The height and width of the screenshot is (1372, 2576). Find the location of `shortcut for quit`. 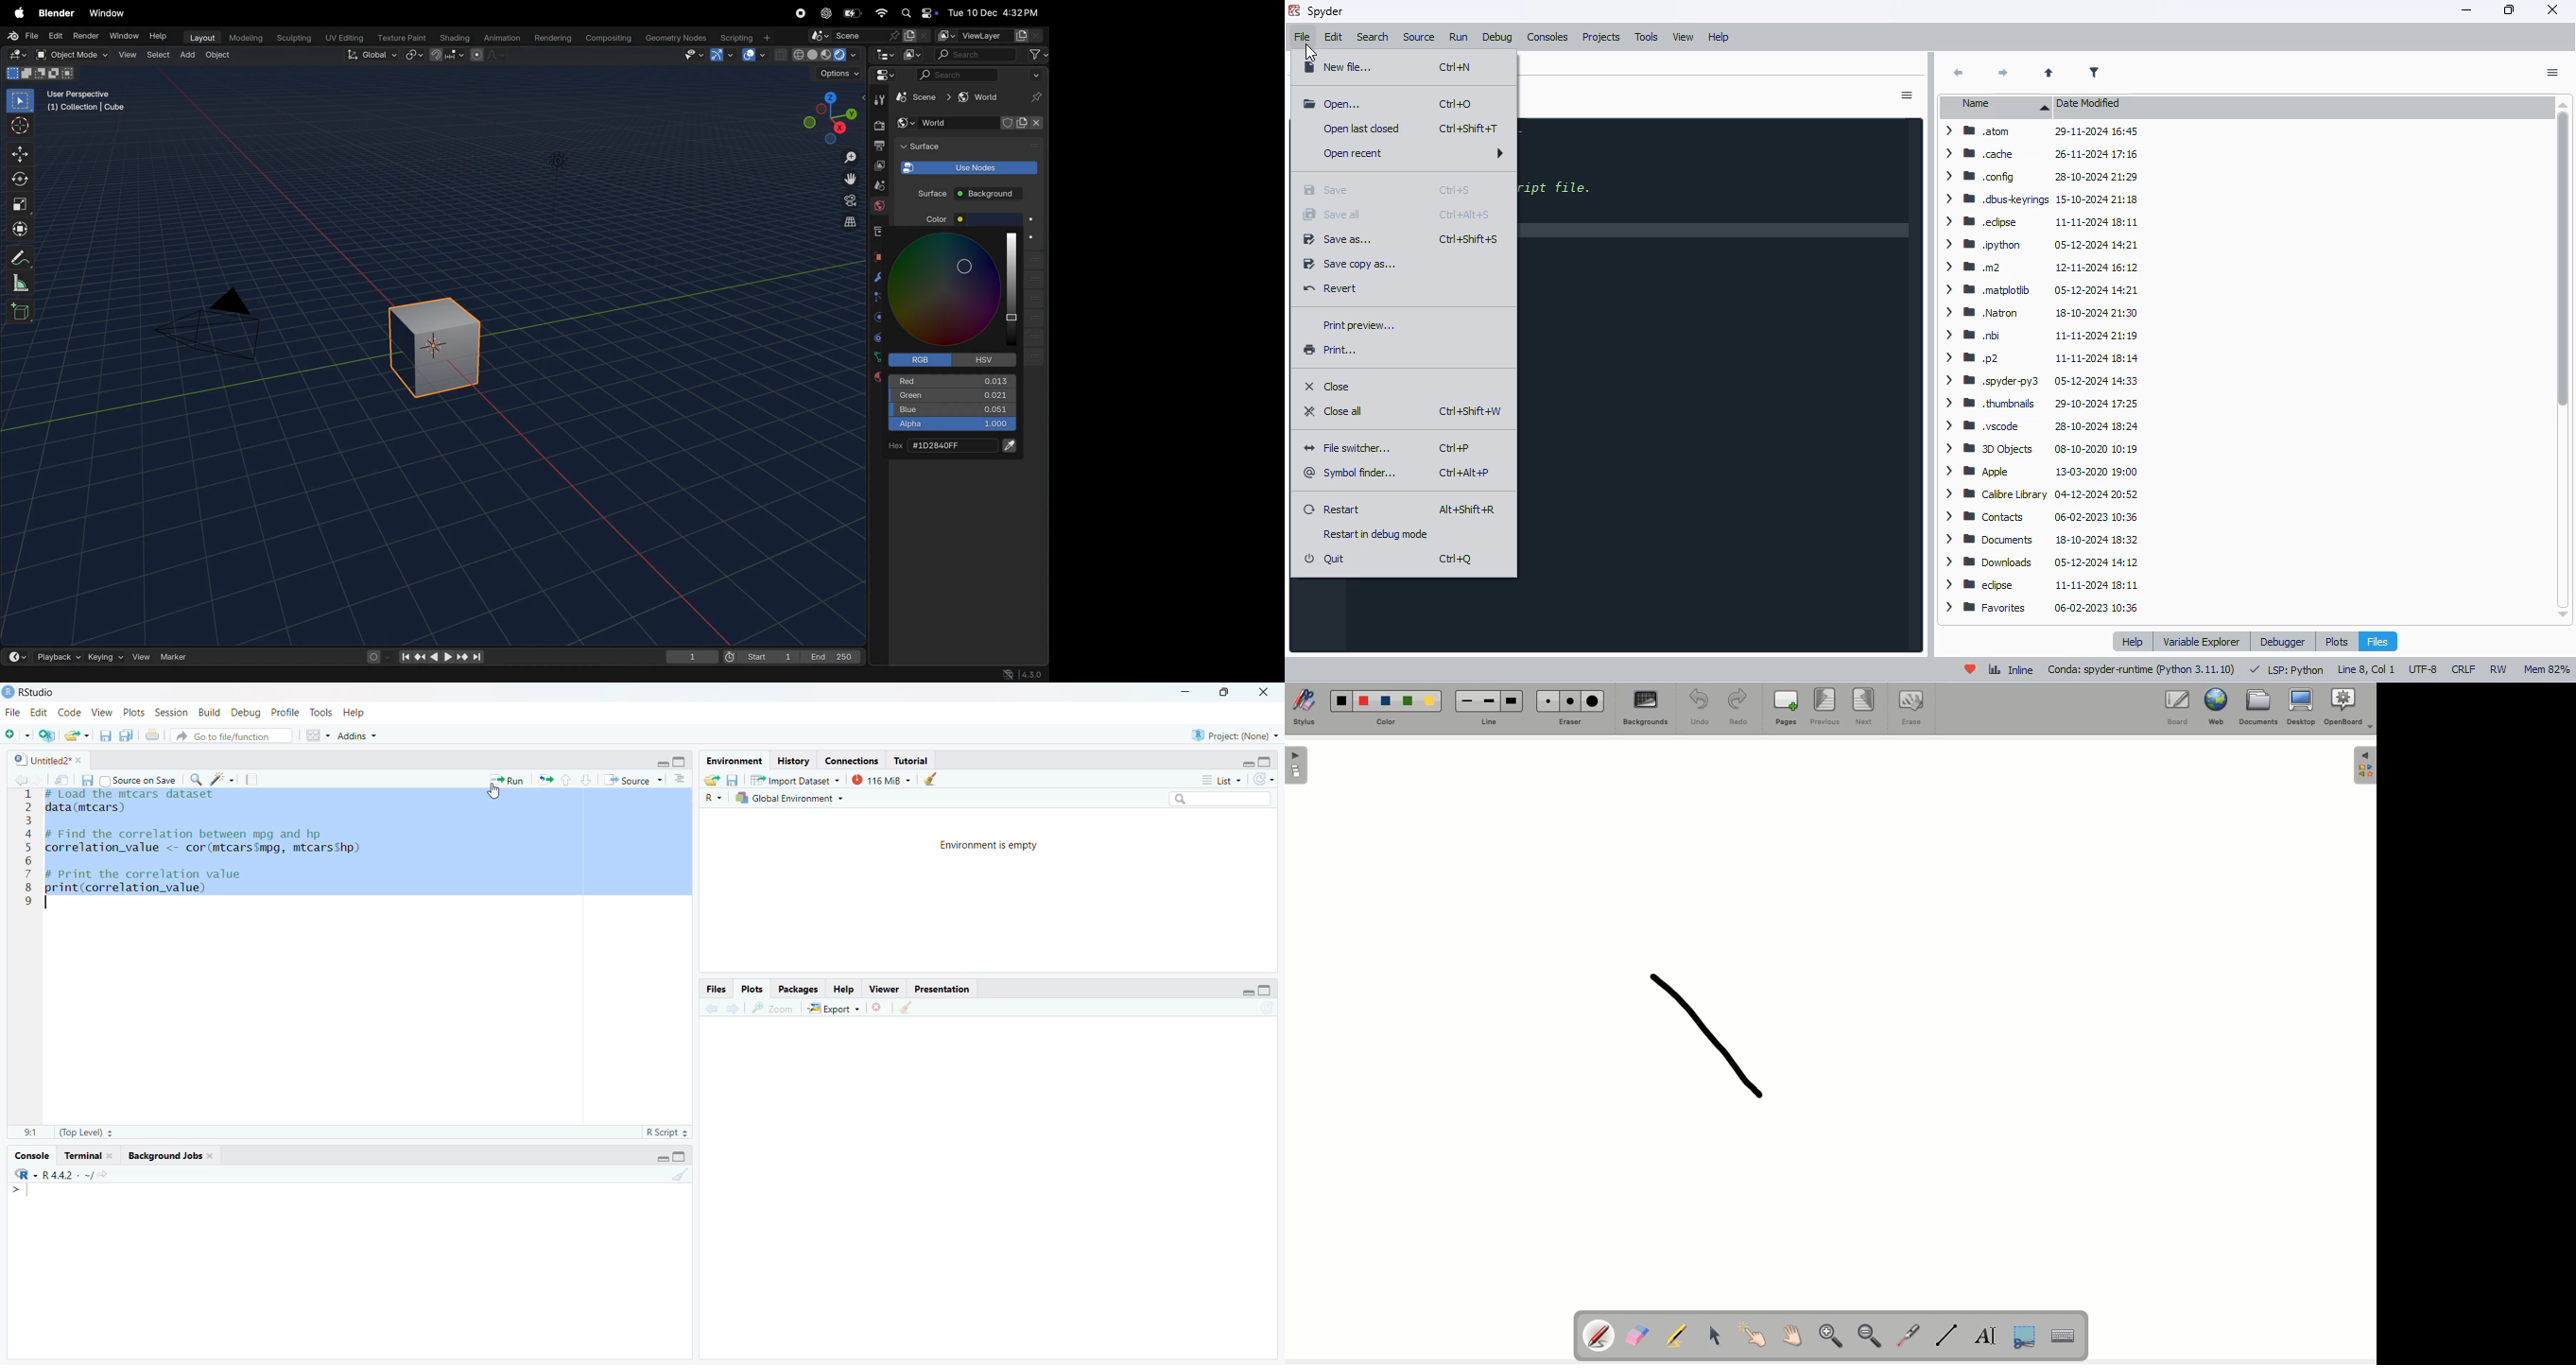

shortcut for quit is located at coordinates (1456, 561).